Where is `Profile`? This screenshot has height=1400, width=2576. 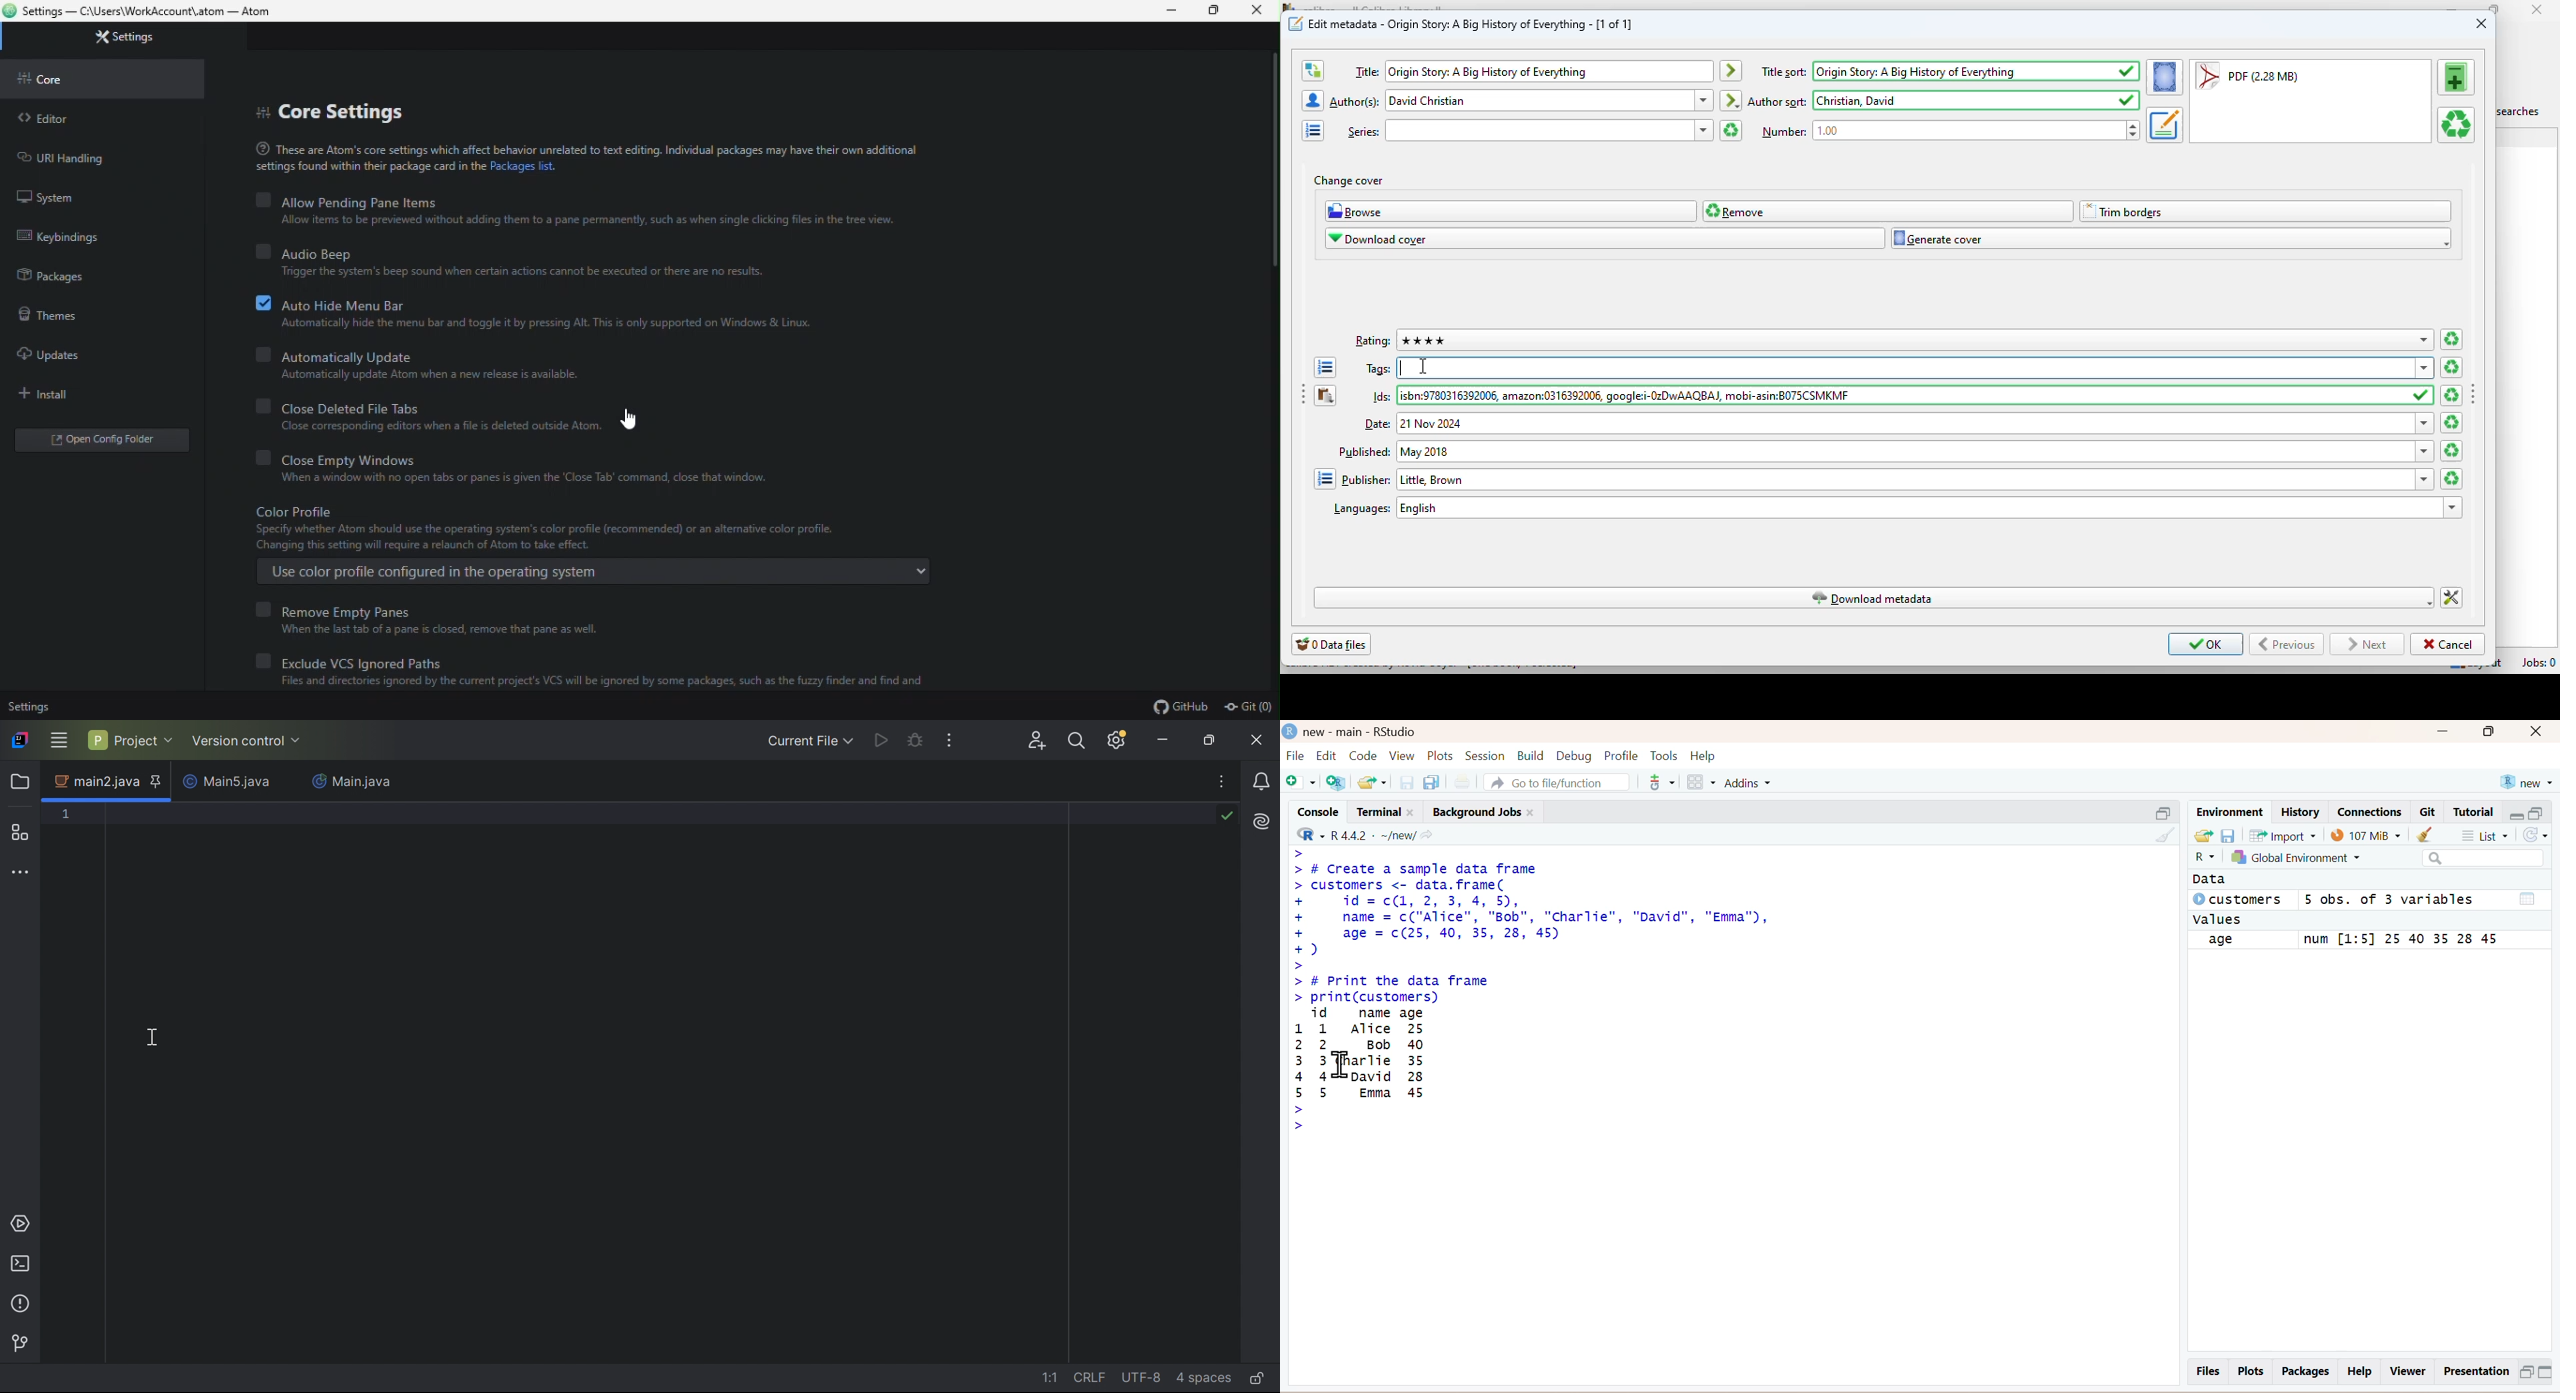 Profile is located at coordinates (1619, 755).